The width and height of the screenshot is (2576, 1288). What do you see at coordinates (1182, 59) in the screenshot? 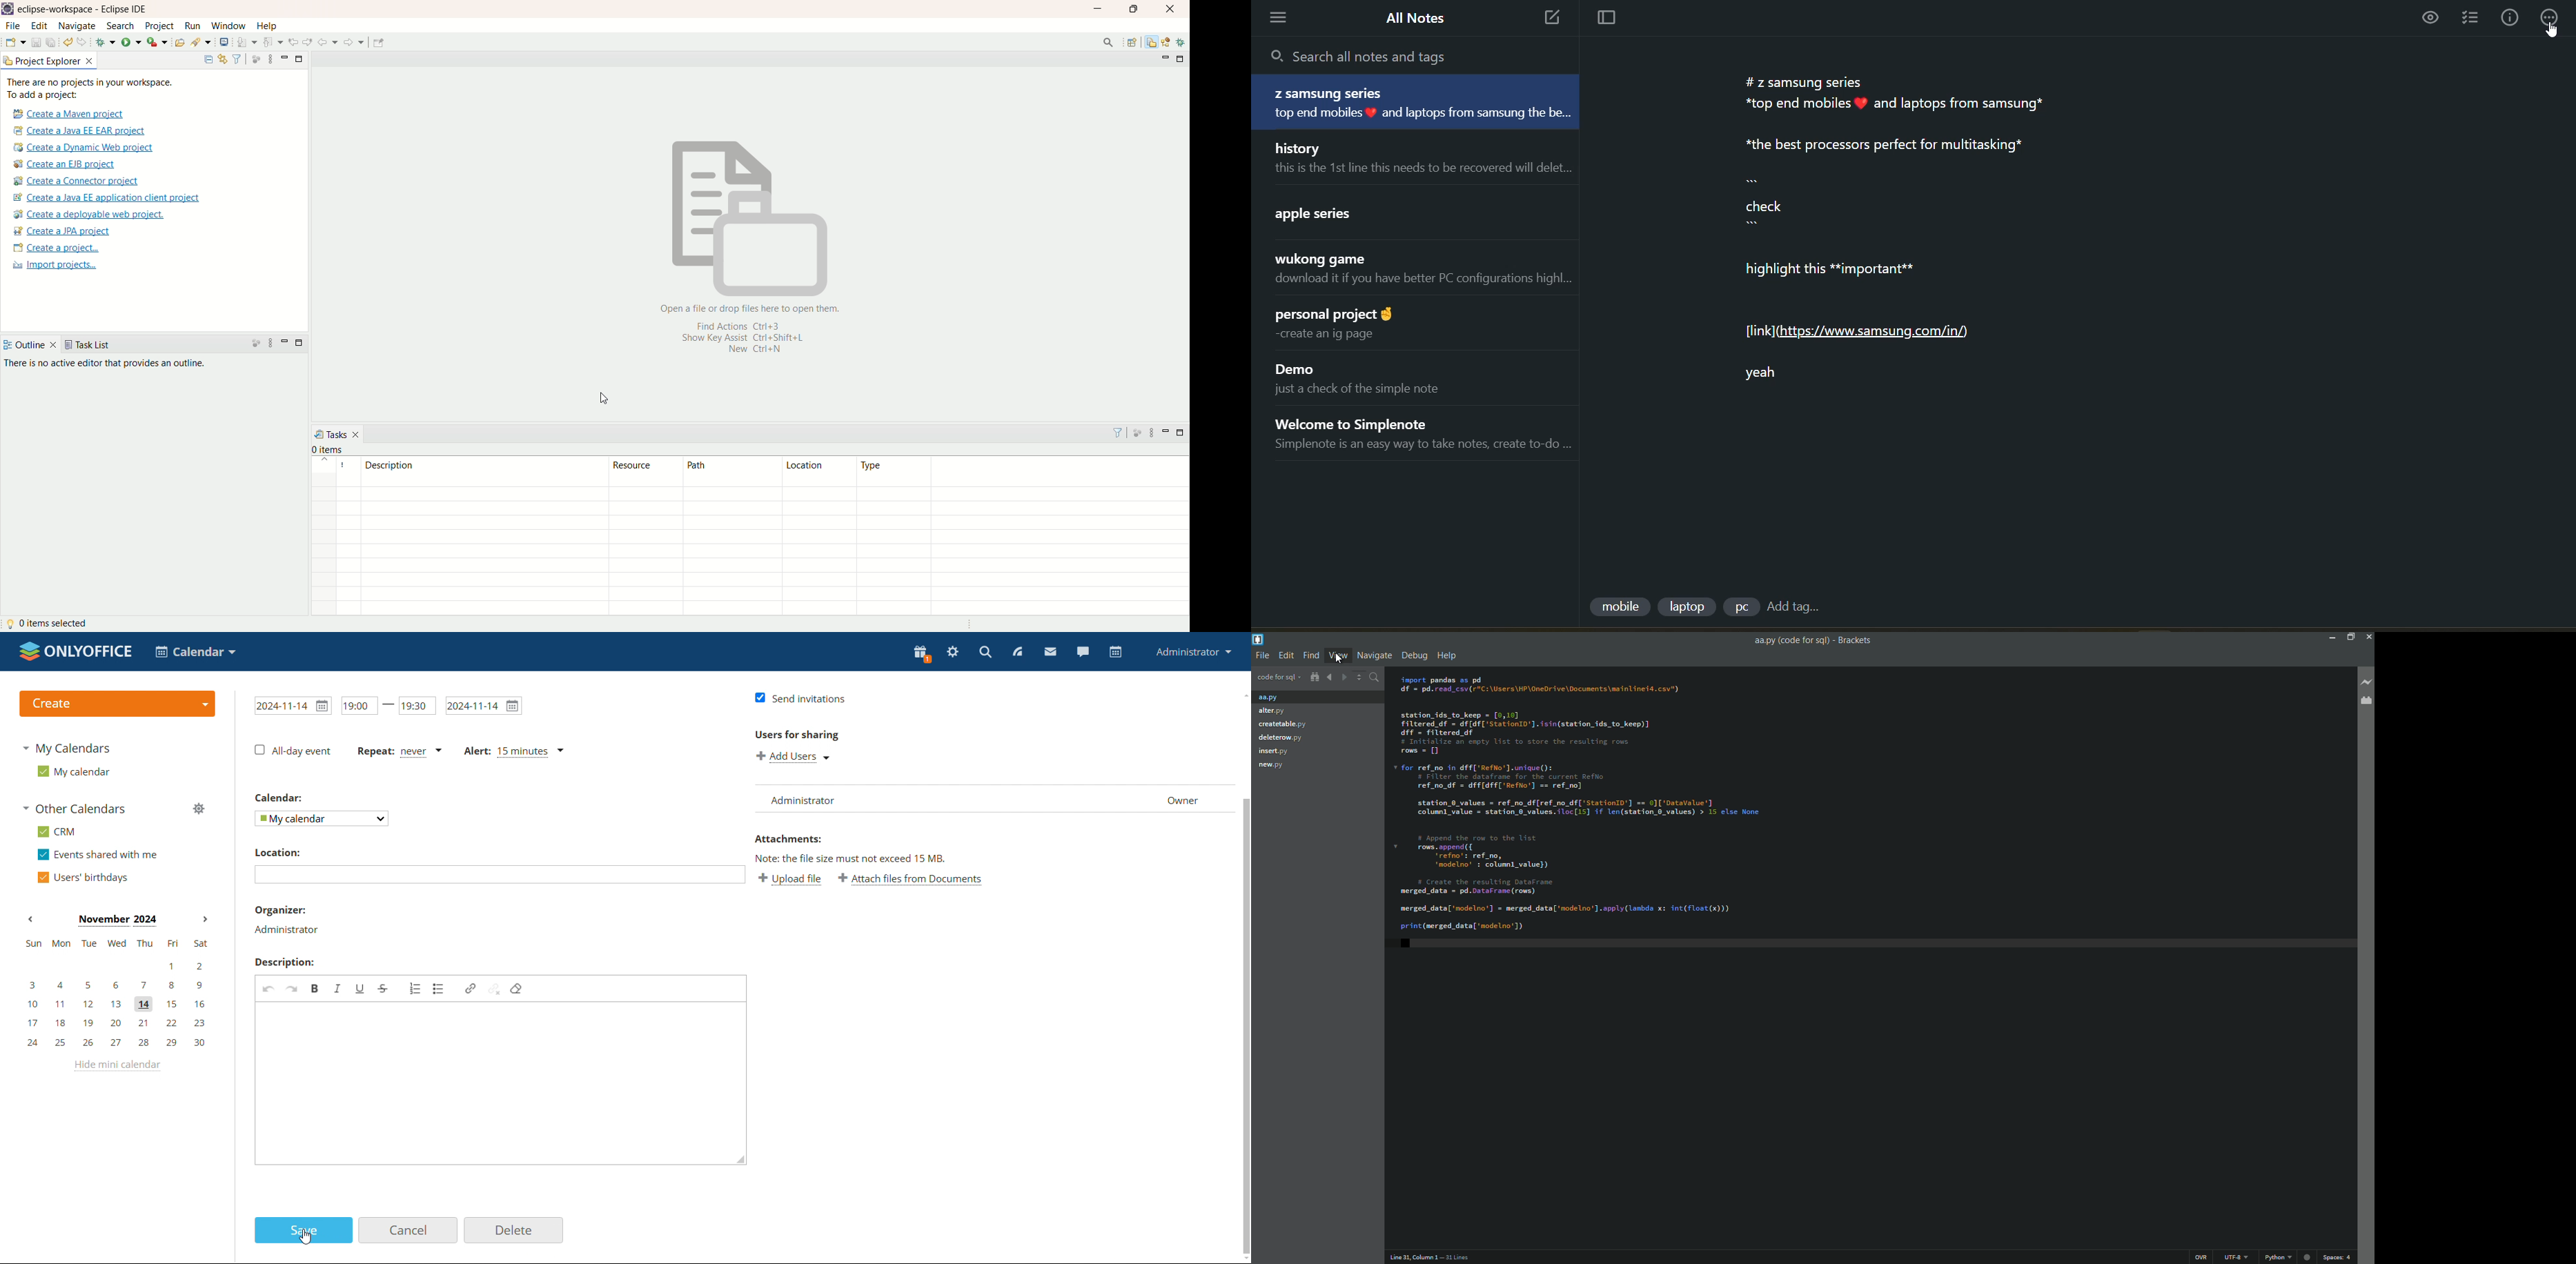
I see `maximize` at bounding box center [1182, 59].